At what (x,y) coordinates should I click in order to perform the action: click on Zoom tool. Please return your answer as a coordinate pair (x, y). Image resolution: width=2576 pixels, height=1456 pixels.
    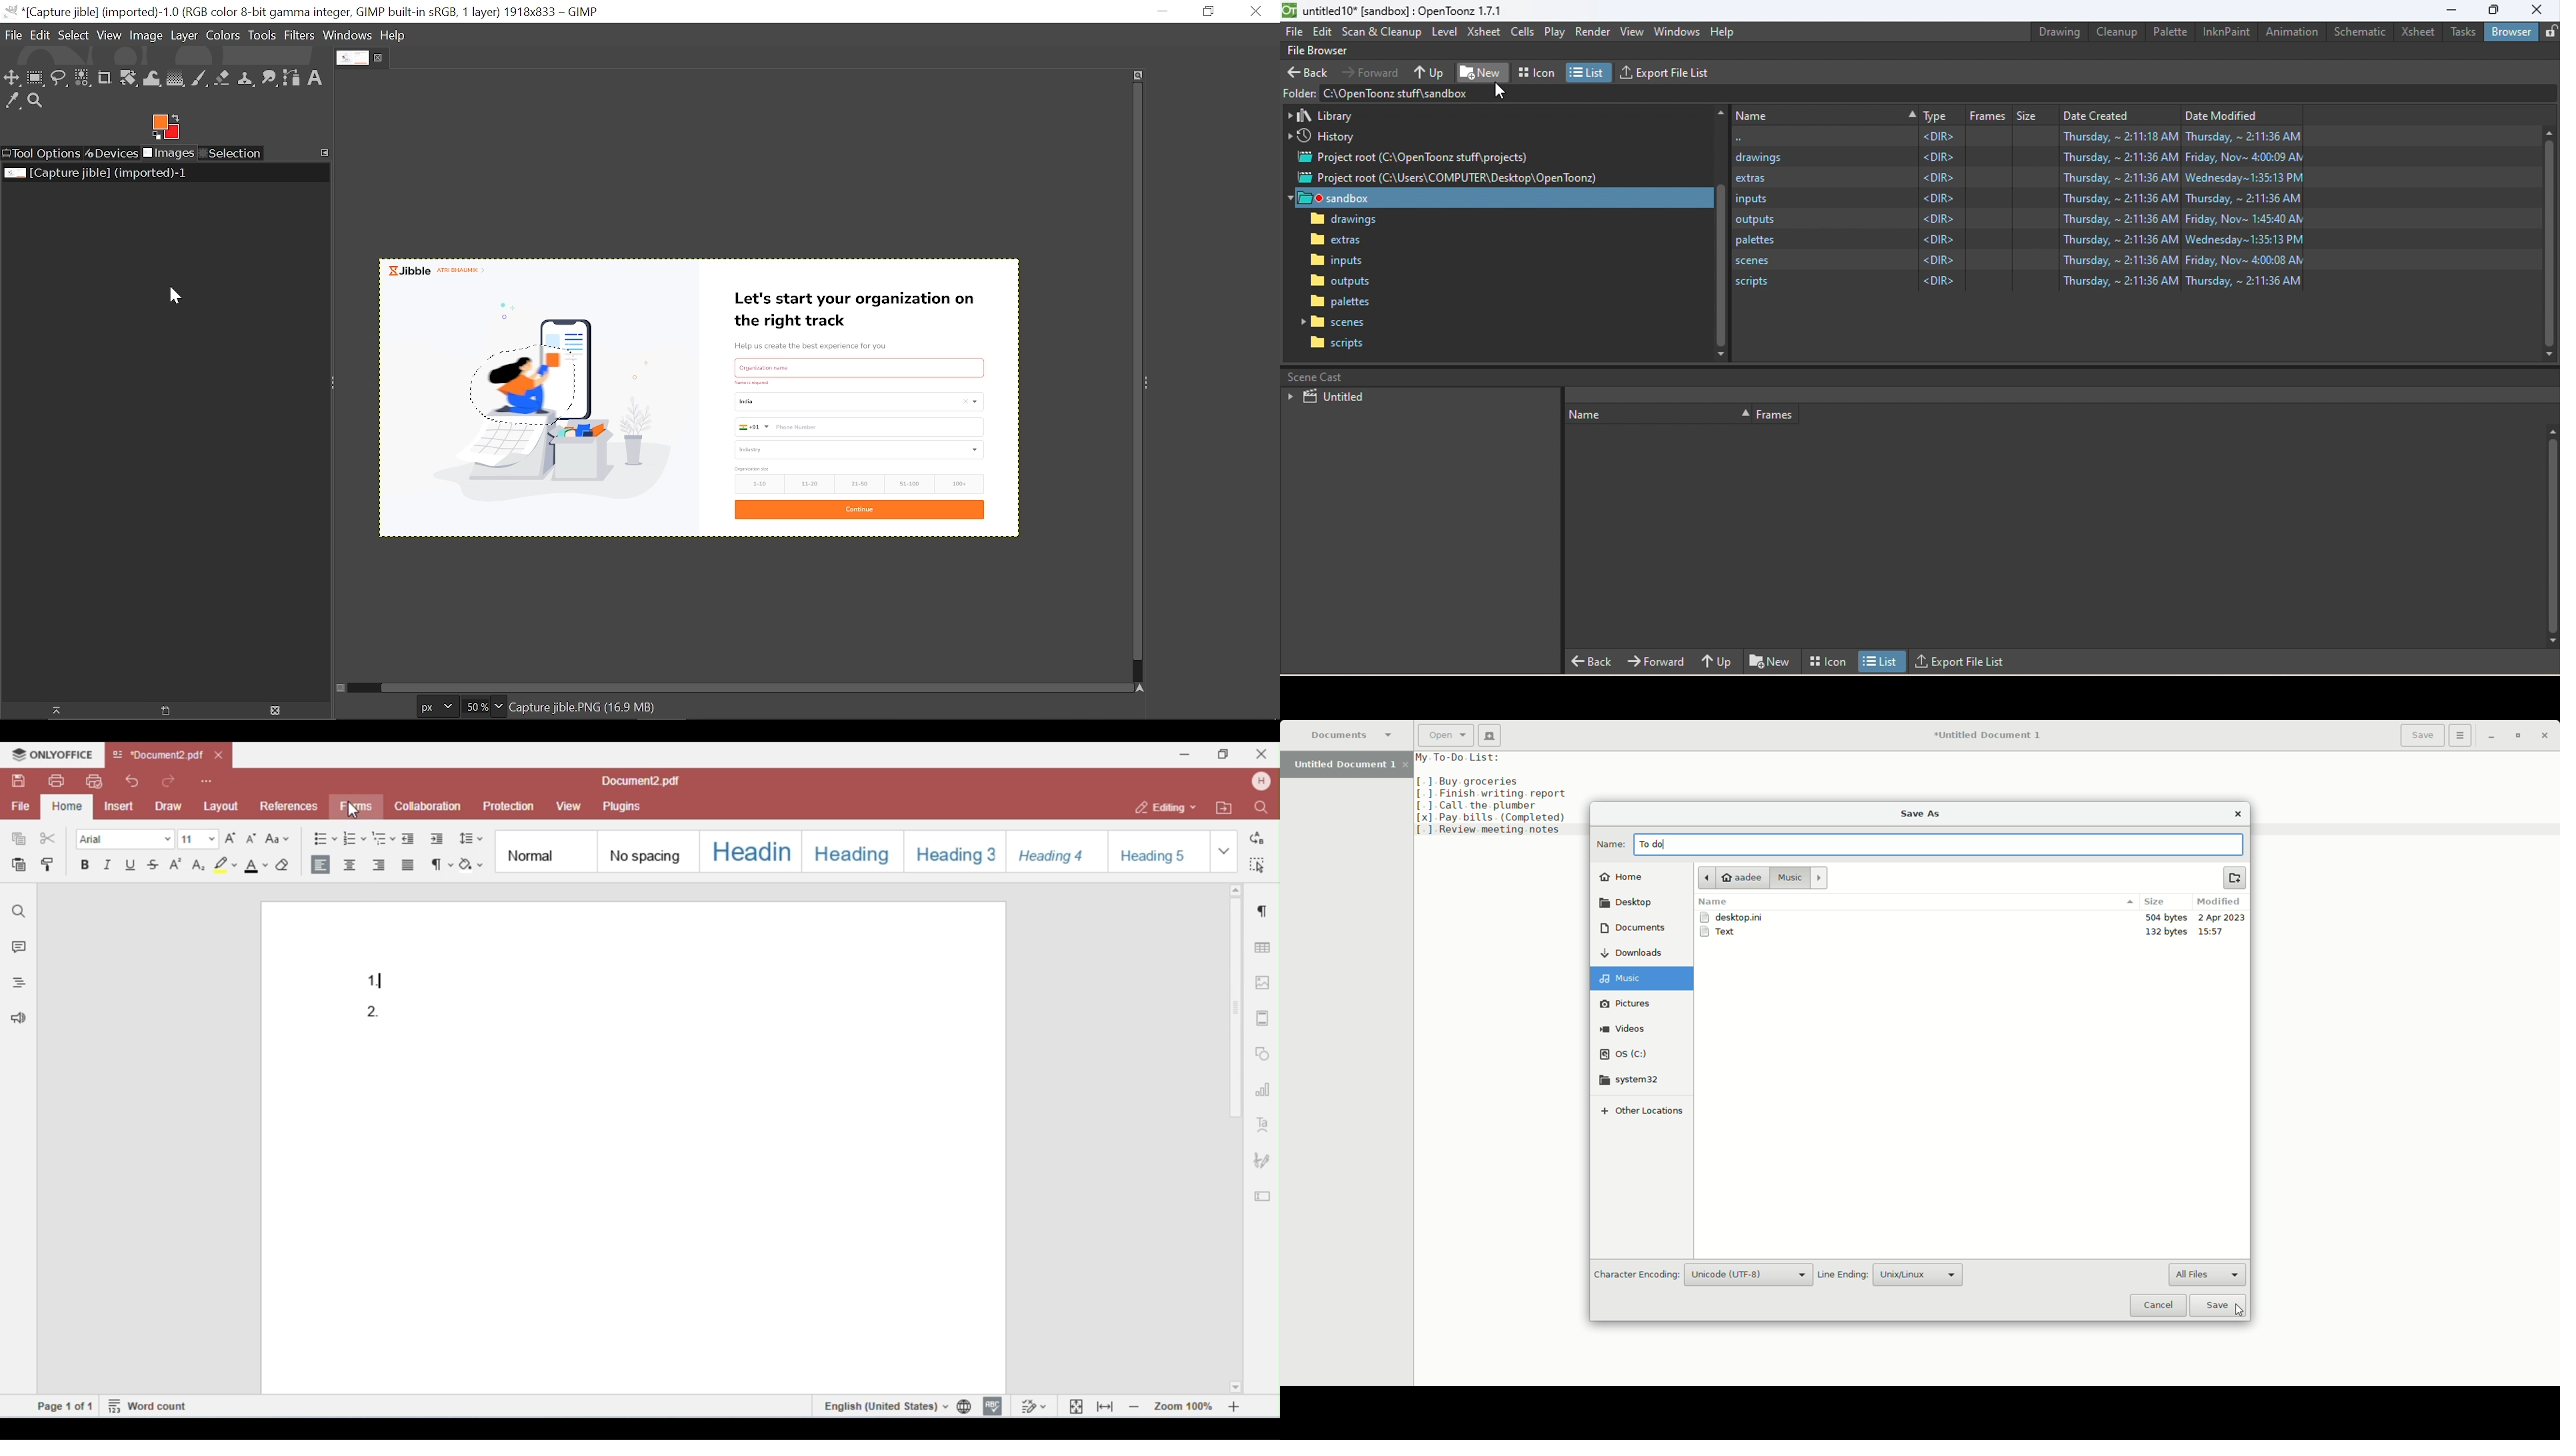
    Looking at the image, I should click on (38, 103).